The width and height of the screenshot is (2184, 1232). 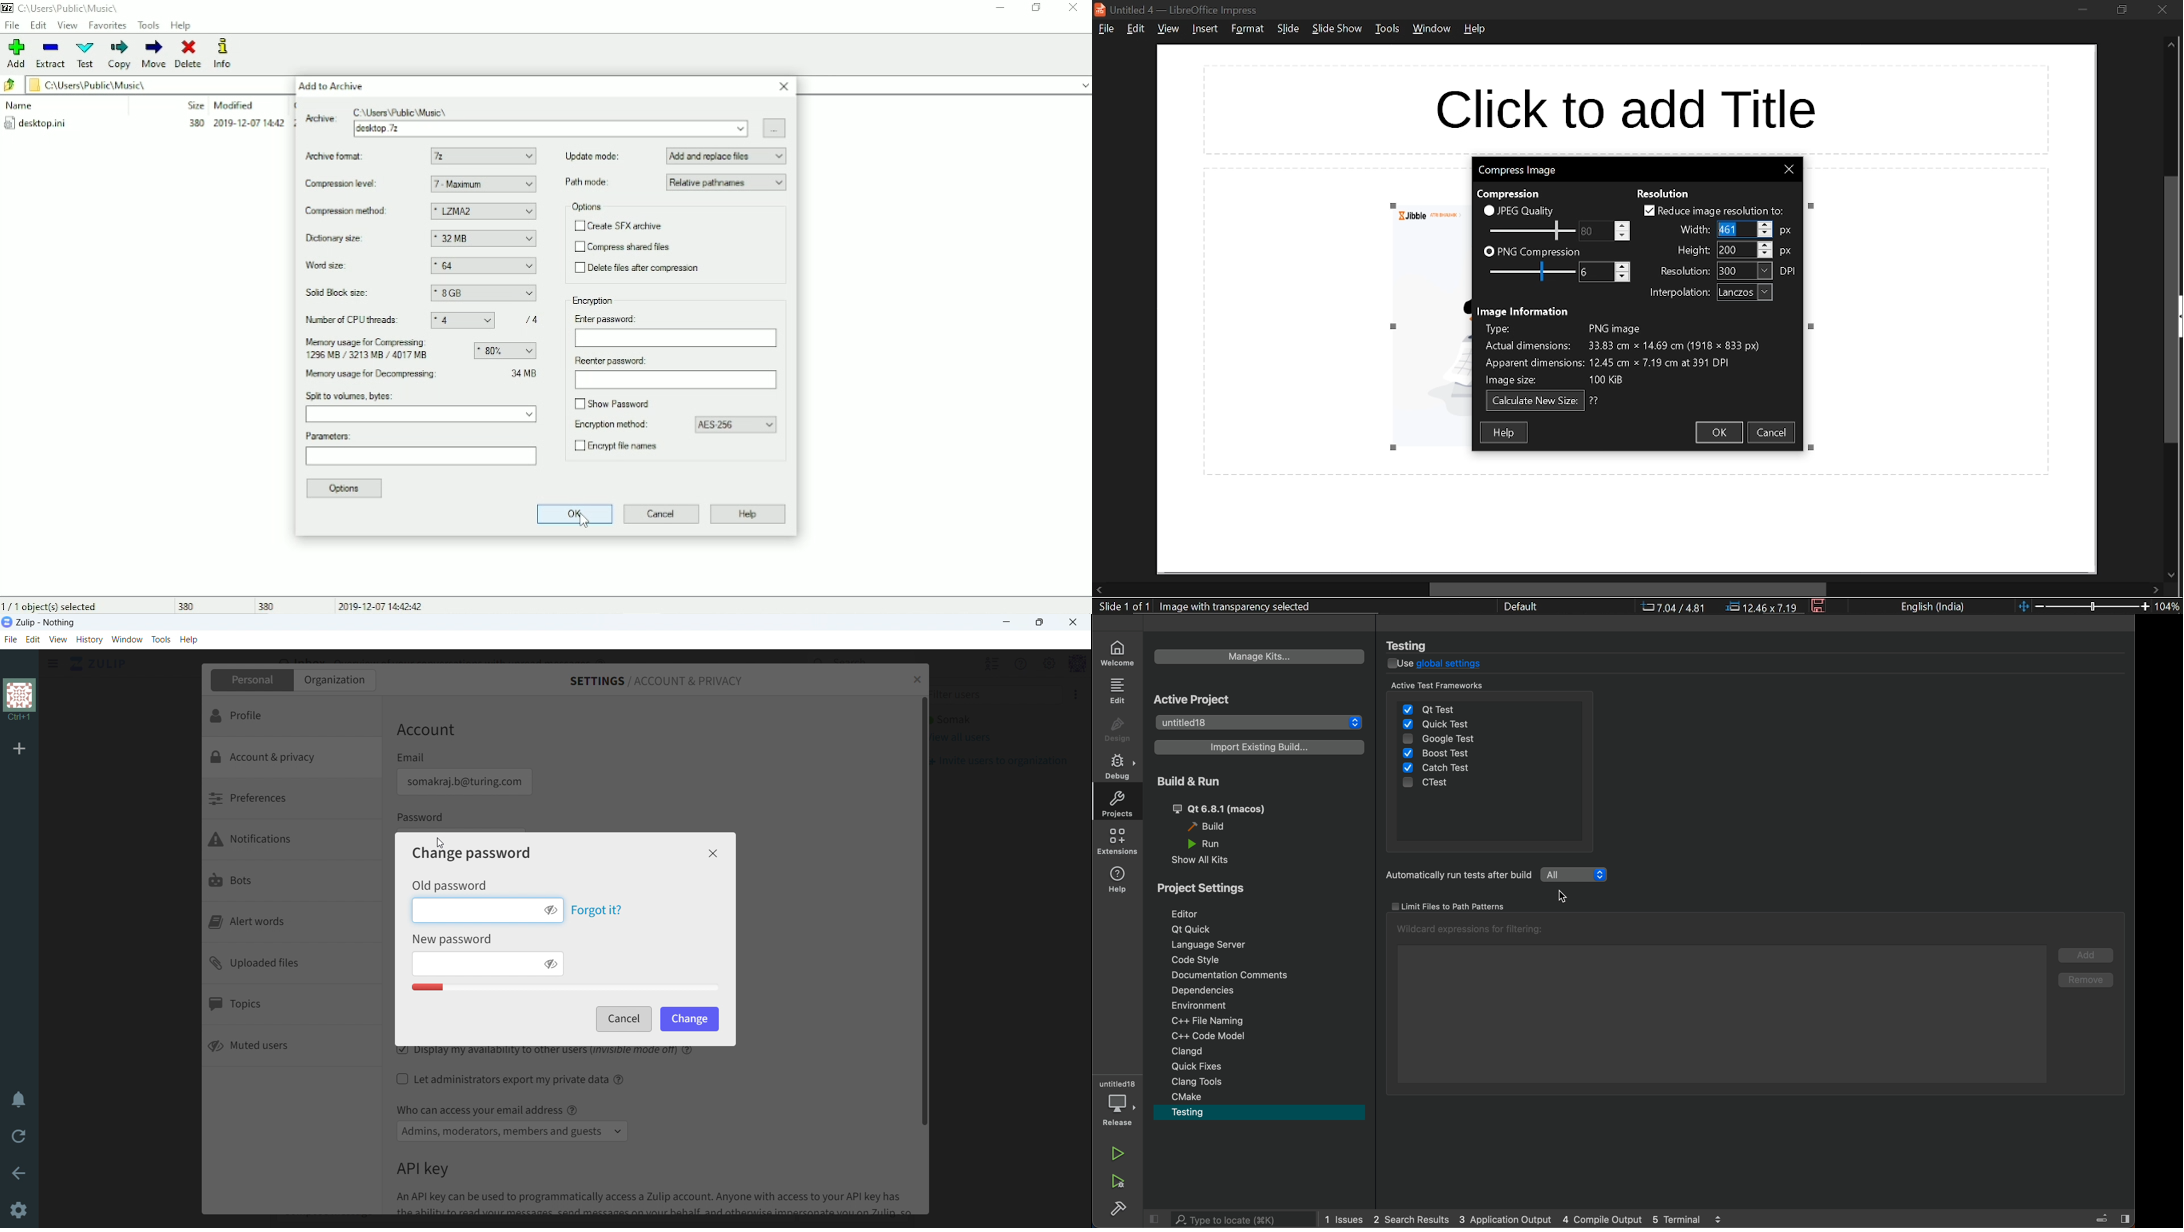 What do you see at coordinates (1787, 252) in the screenshot?
I see `px` at bounding box center [1787, 252].